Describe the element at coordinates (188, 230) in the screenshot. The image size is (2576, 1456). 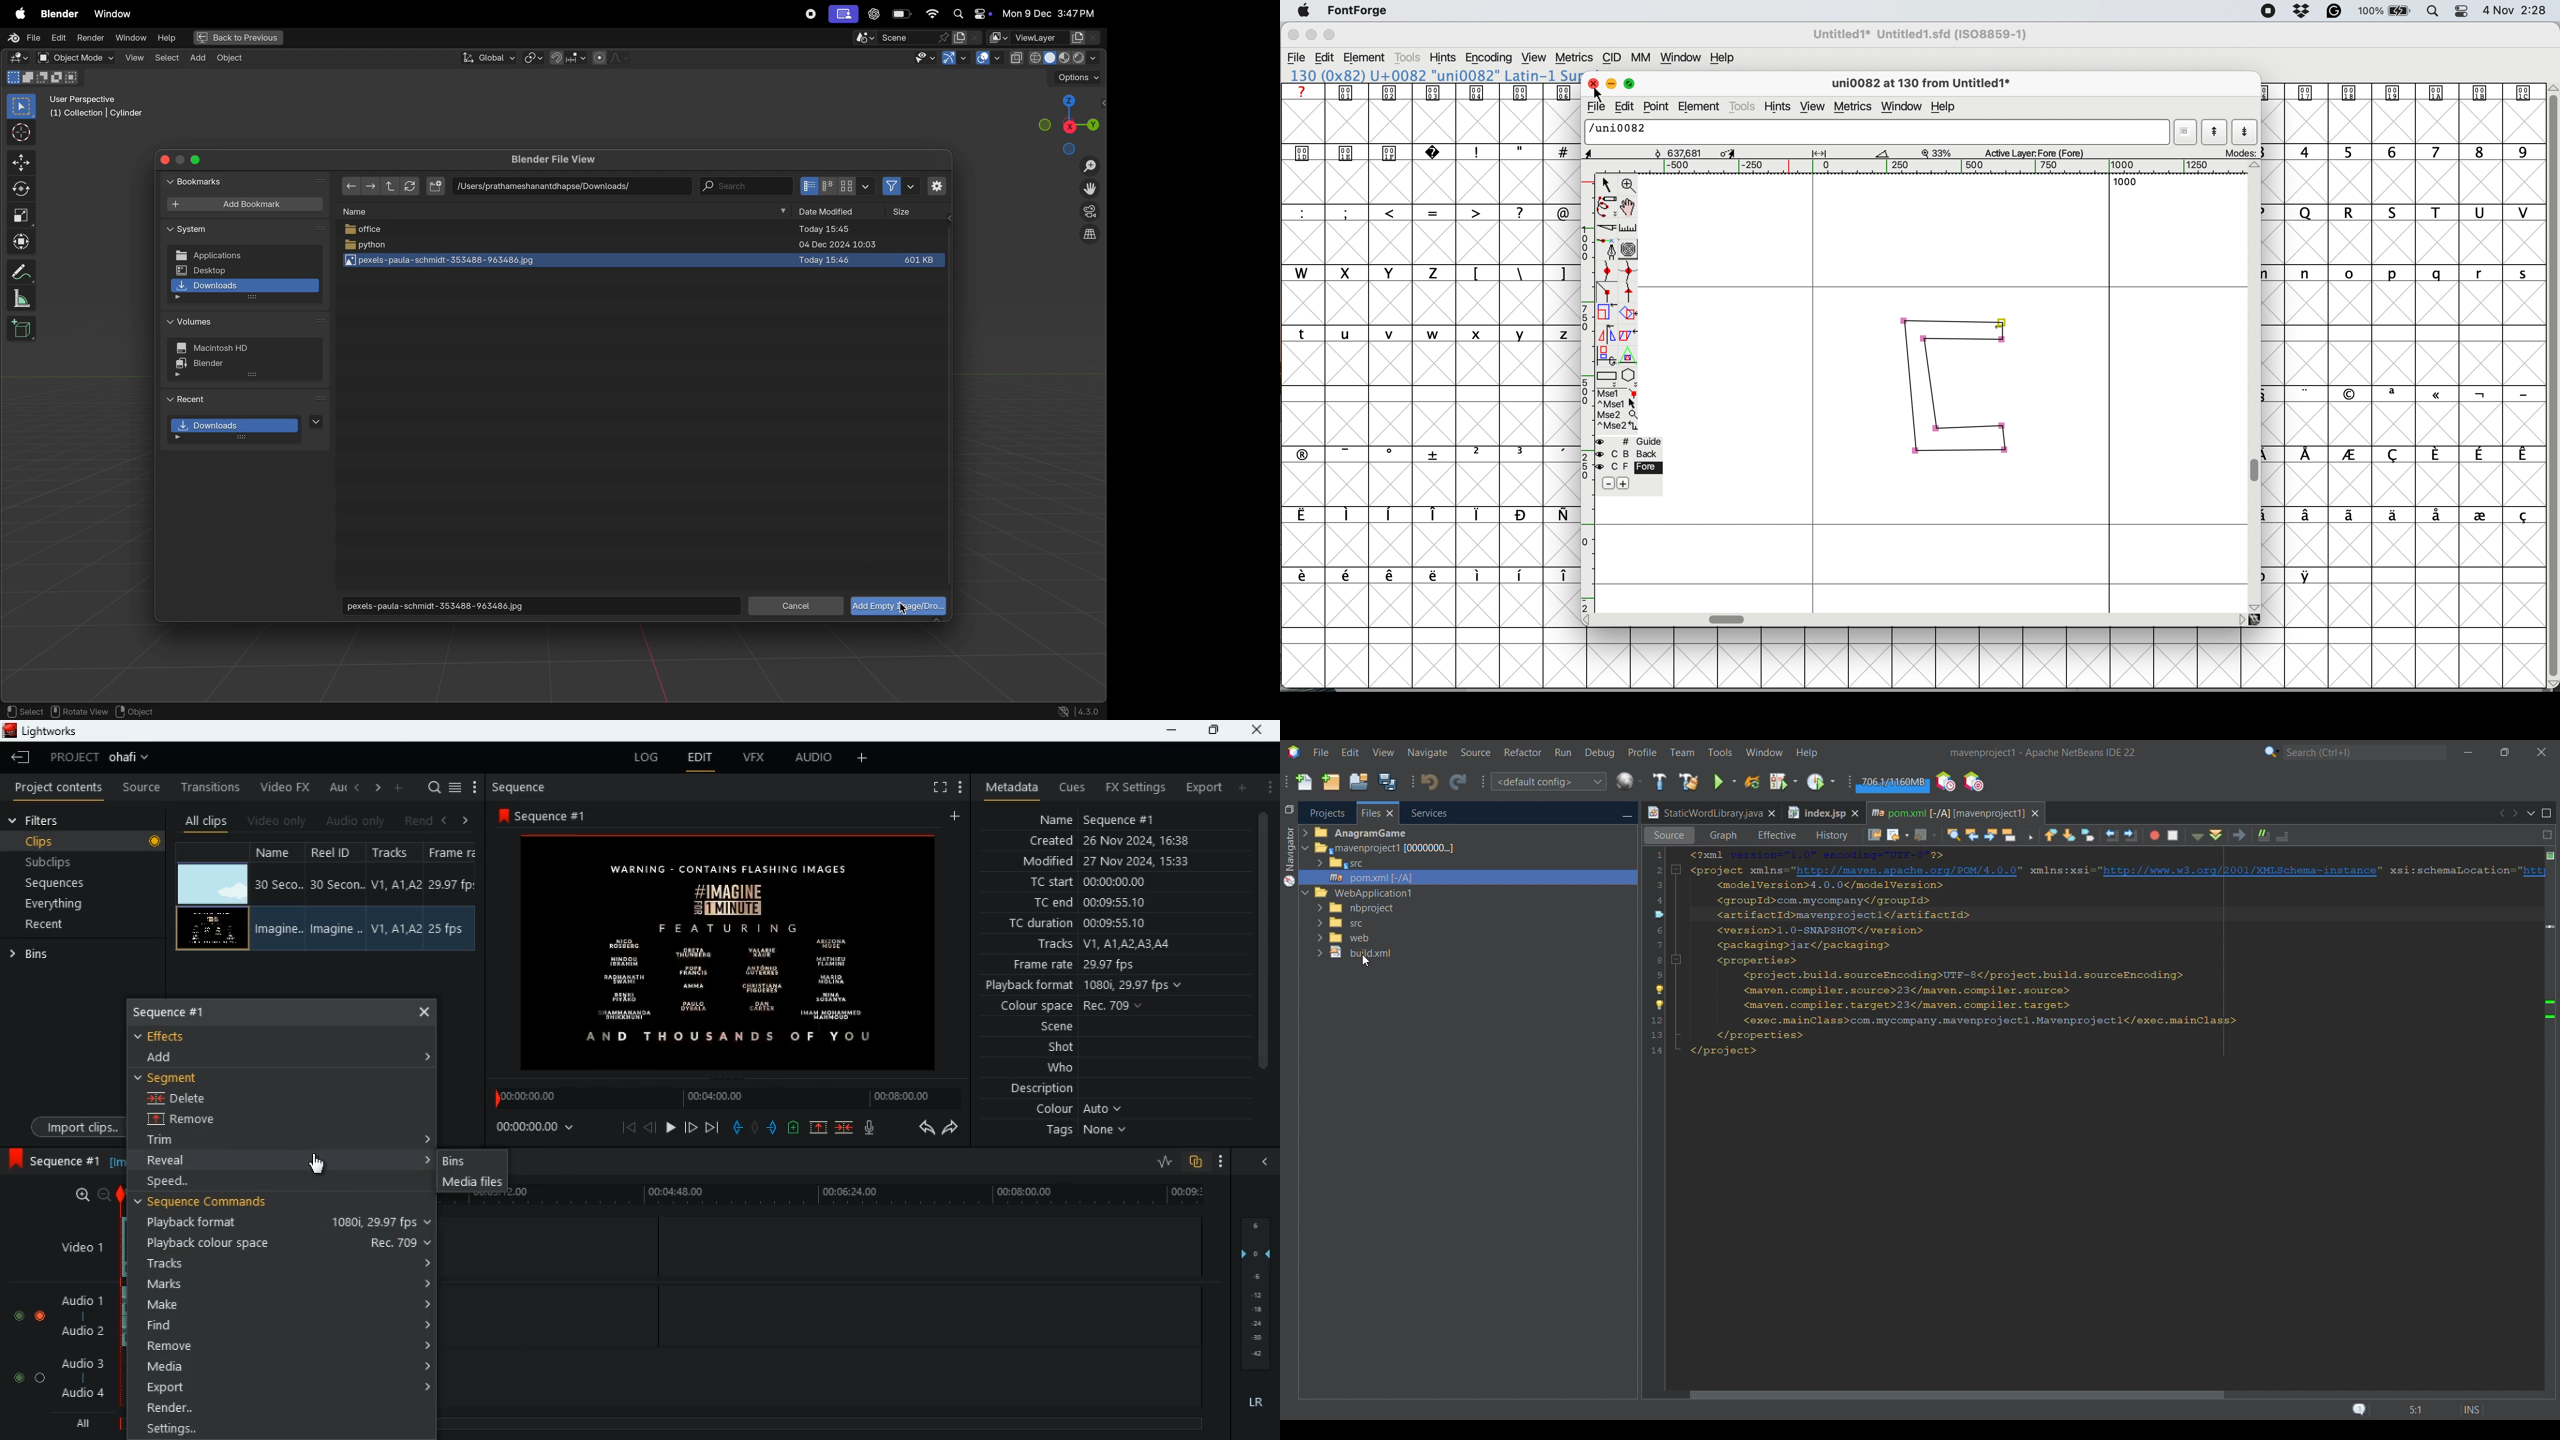
I see `system` at that location.